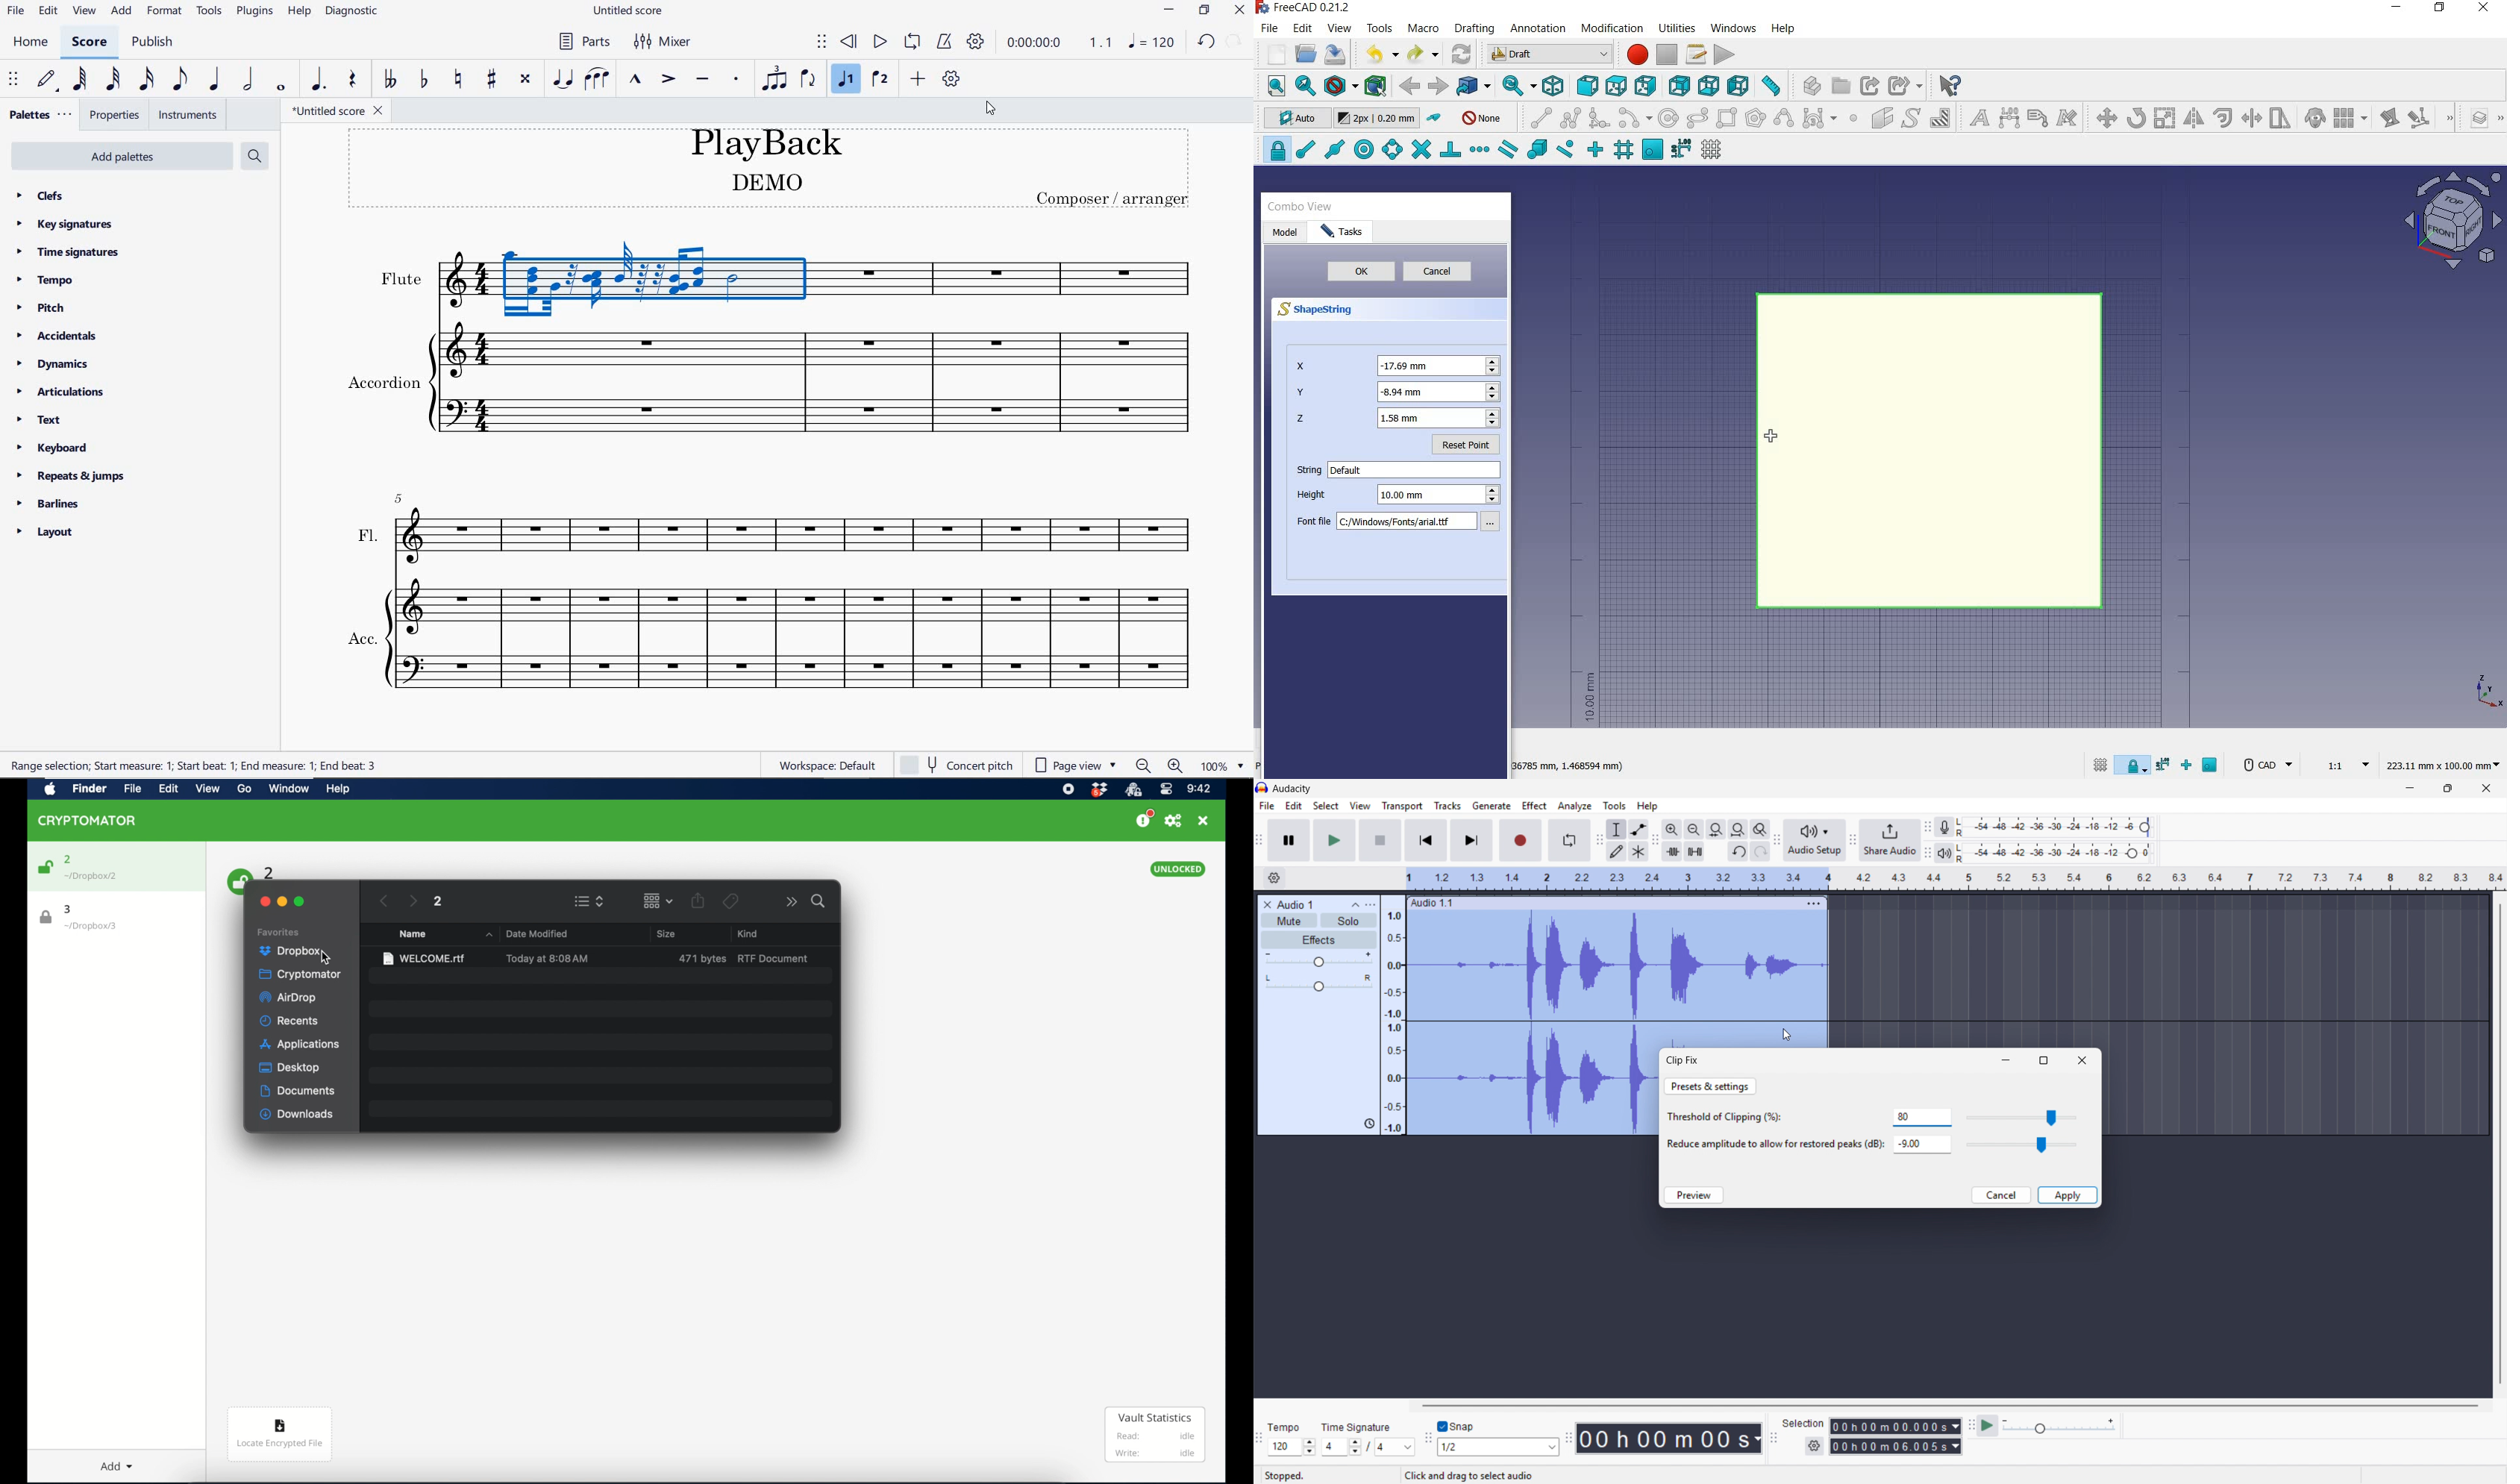 This screenshot has width=2520, height=1484. Describe the element at coordinates (1469, 448) in the screenshot. I see `reset point` at that location.